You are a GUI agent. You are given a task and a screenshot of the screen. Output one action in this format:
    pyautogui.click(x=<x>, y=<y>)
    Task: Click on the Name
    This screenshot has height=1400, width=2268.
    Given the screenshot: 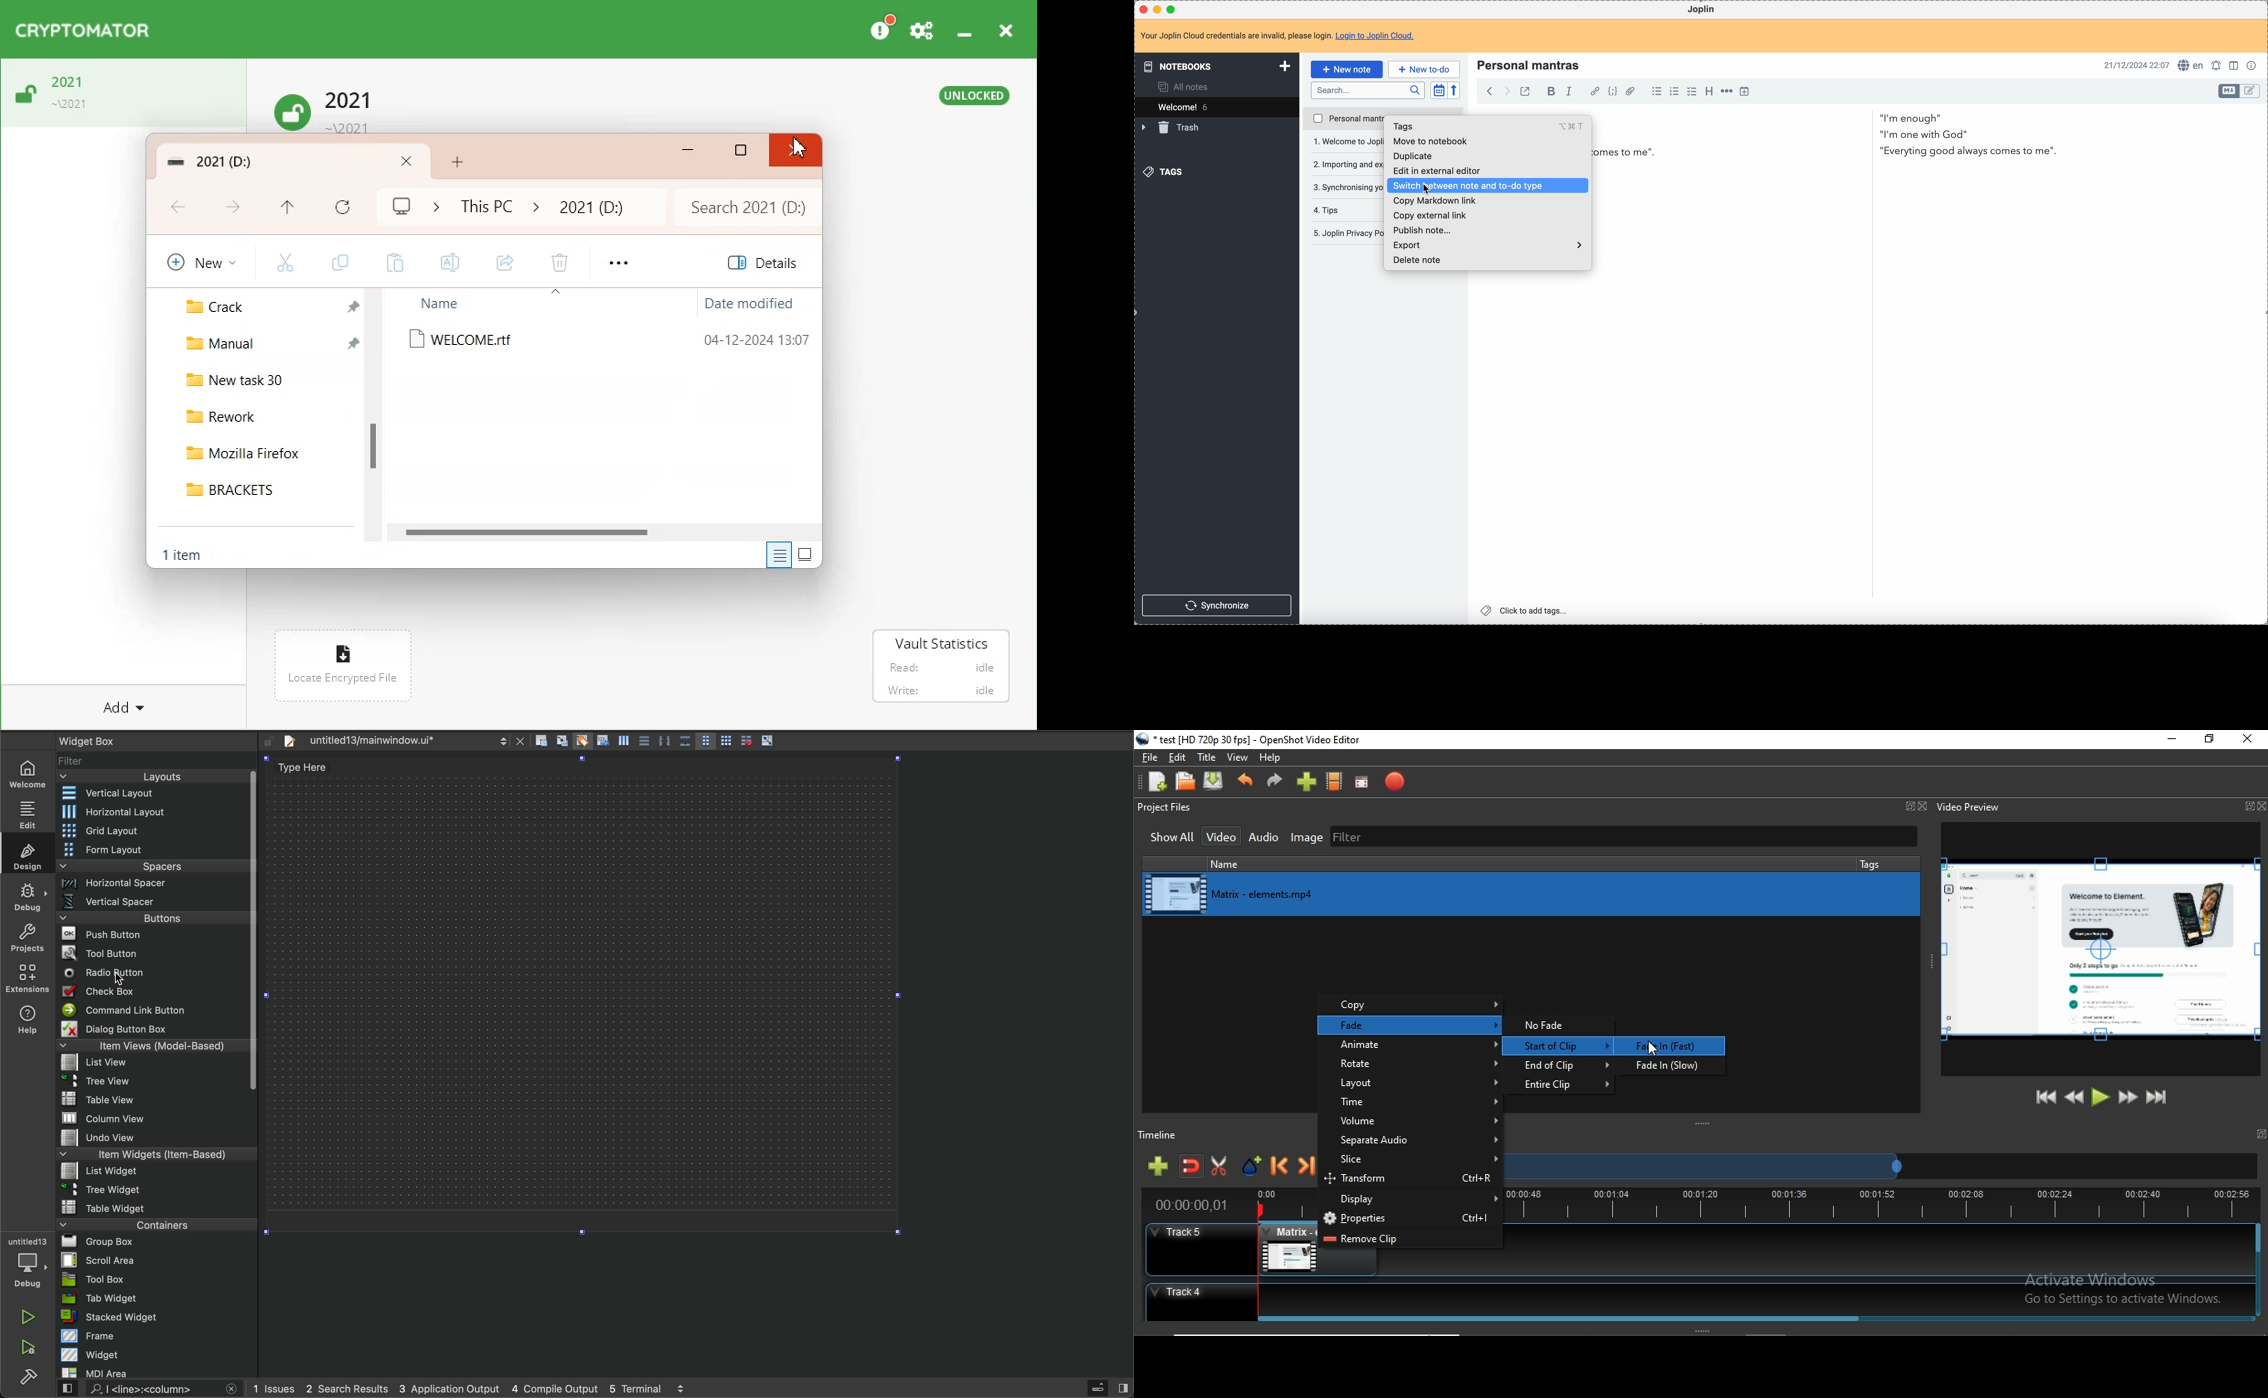 What is the action you would take?
    pyautogui.click(x=446, y=304)
    